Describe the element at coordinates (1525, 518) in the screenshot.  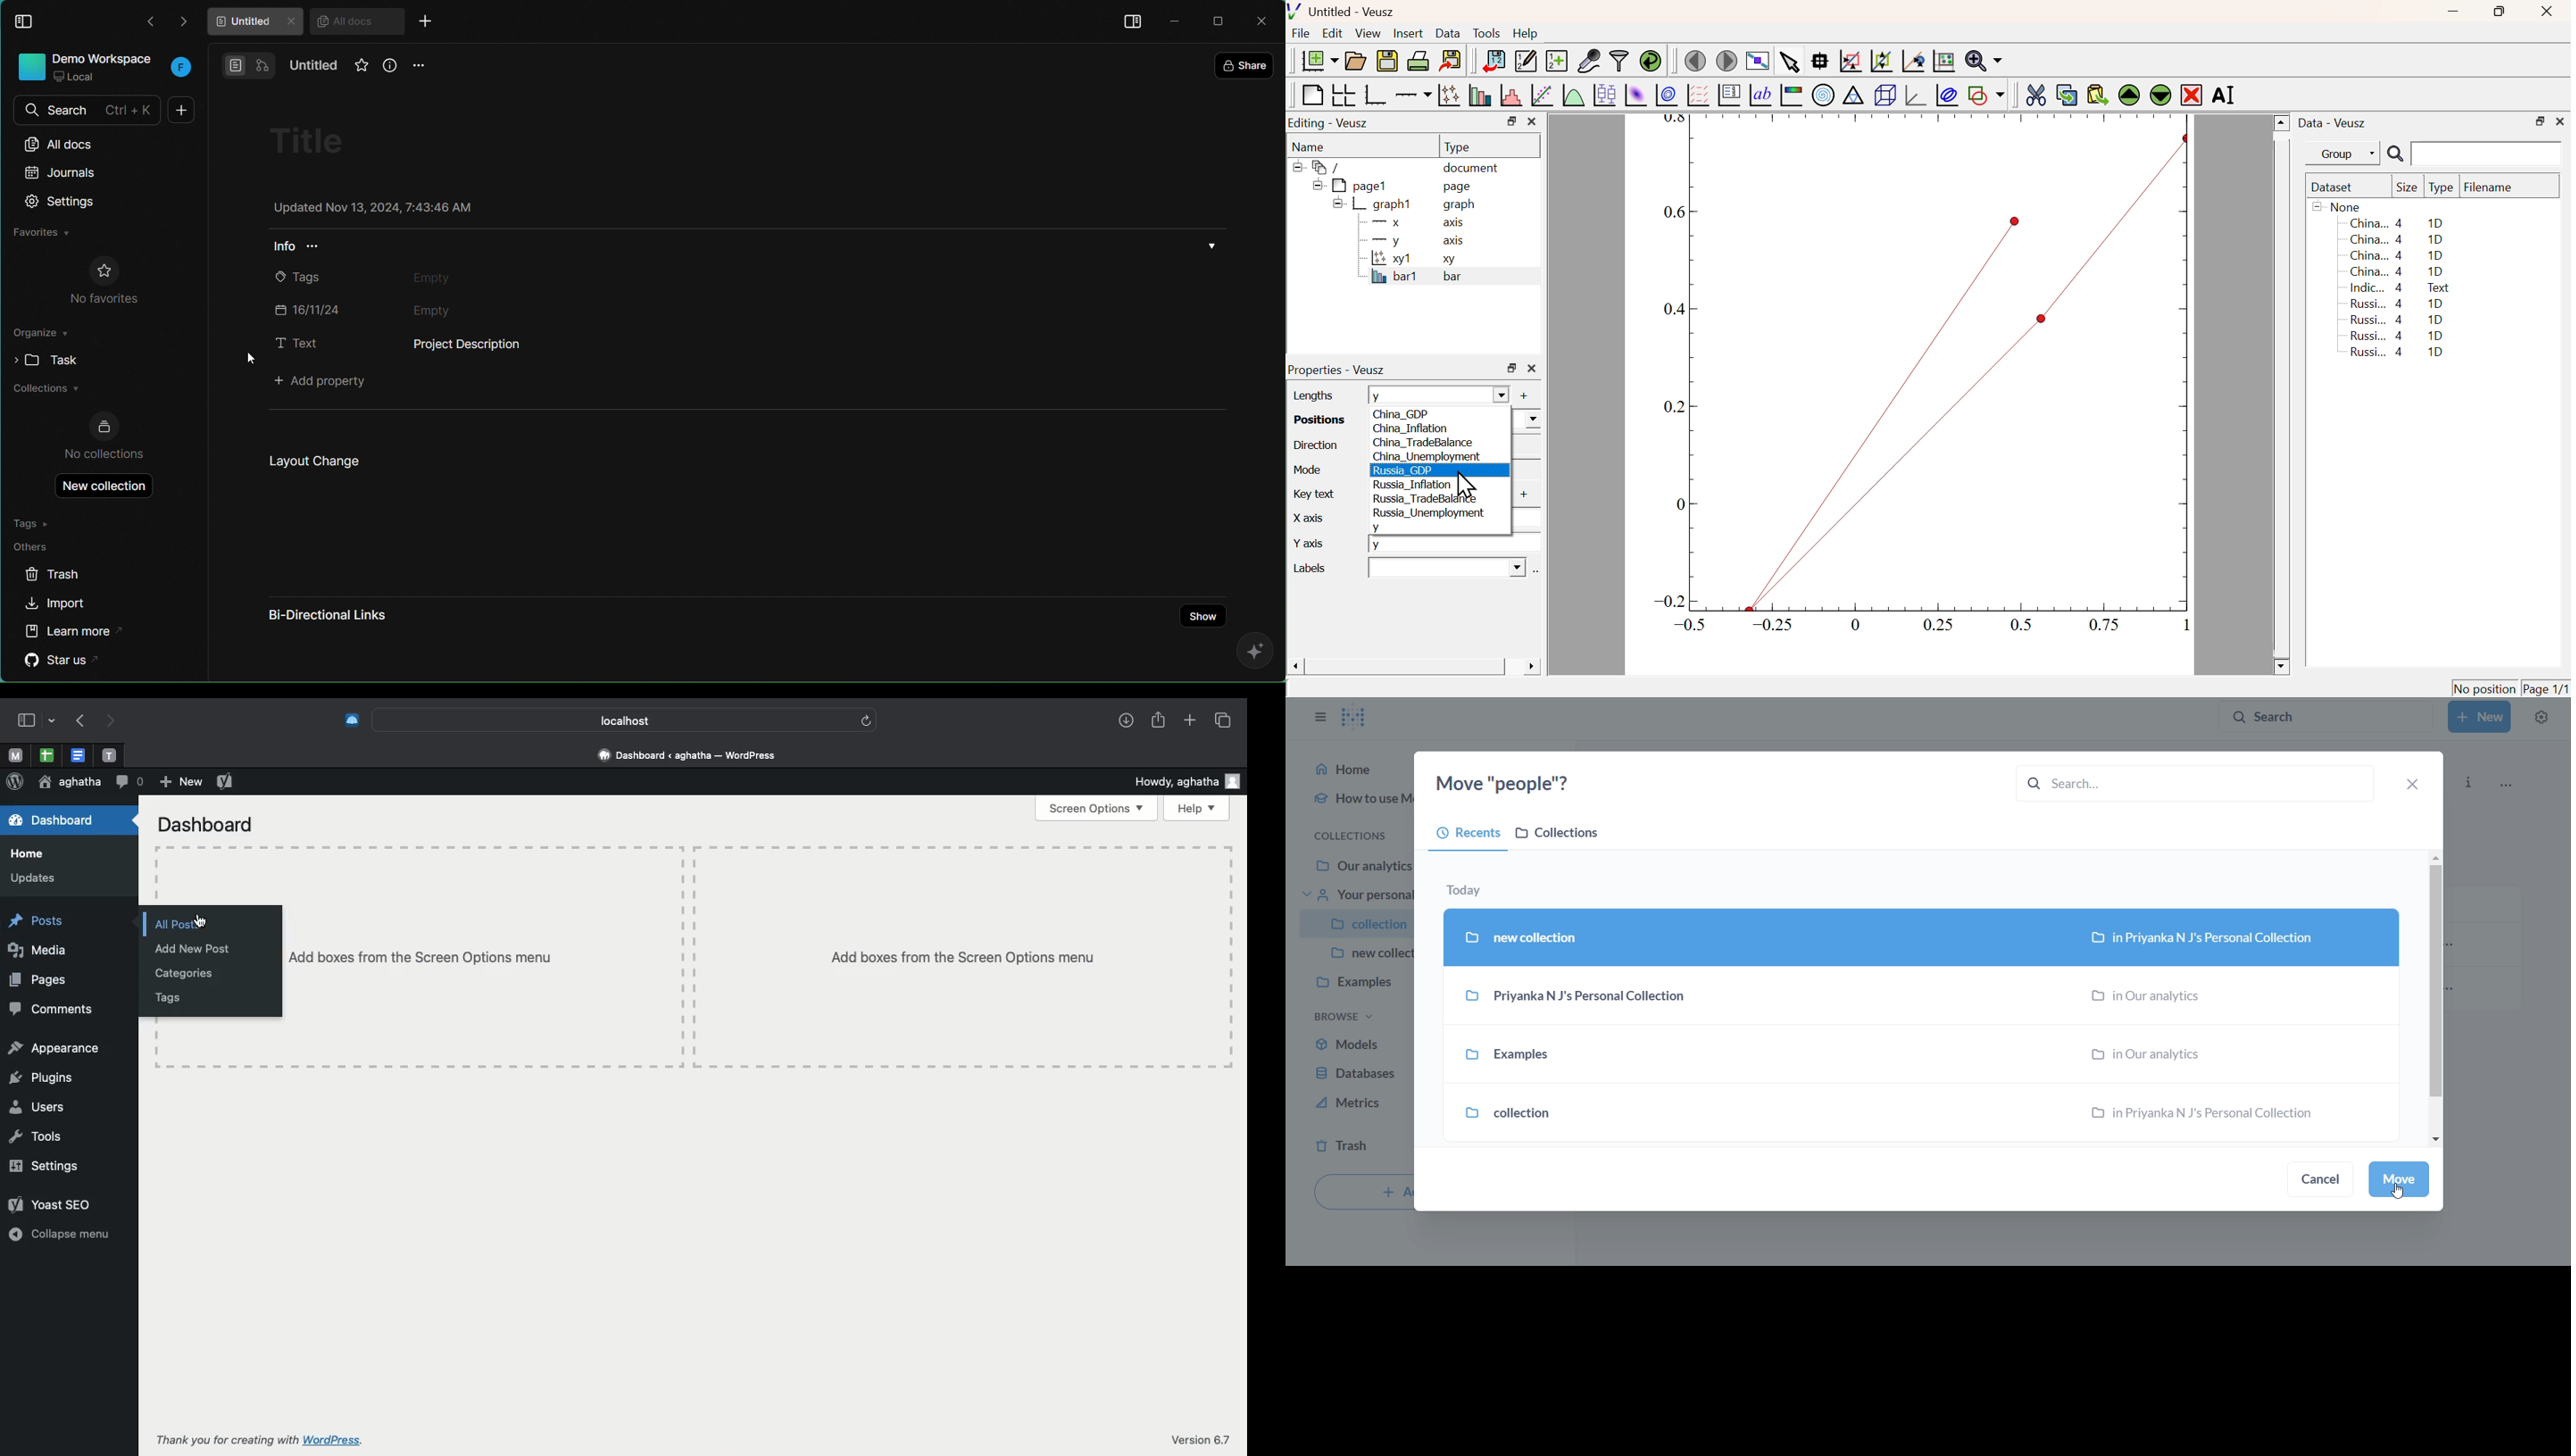
I see `x` at that location.